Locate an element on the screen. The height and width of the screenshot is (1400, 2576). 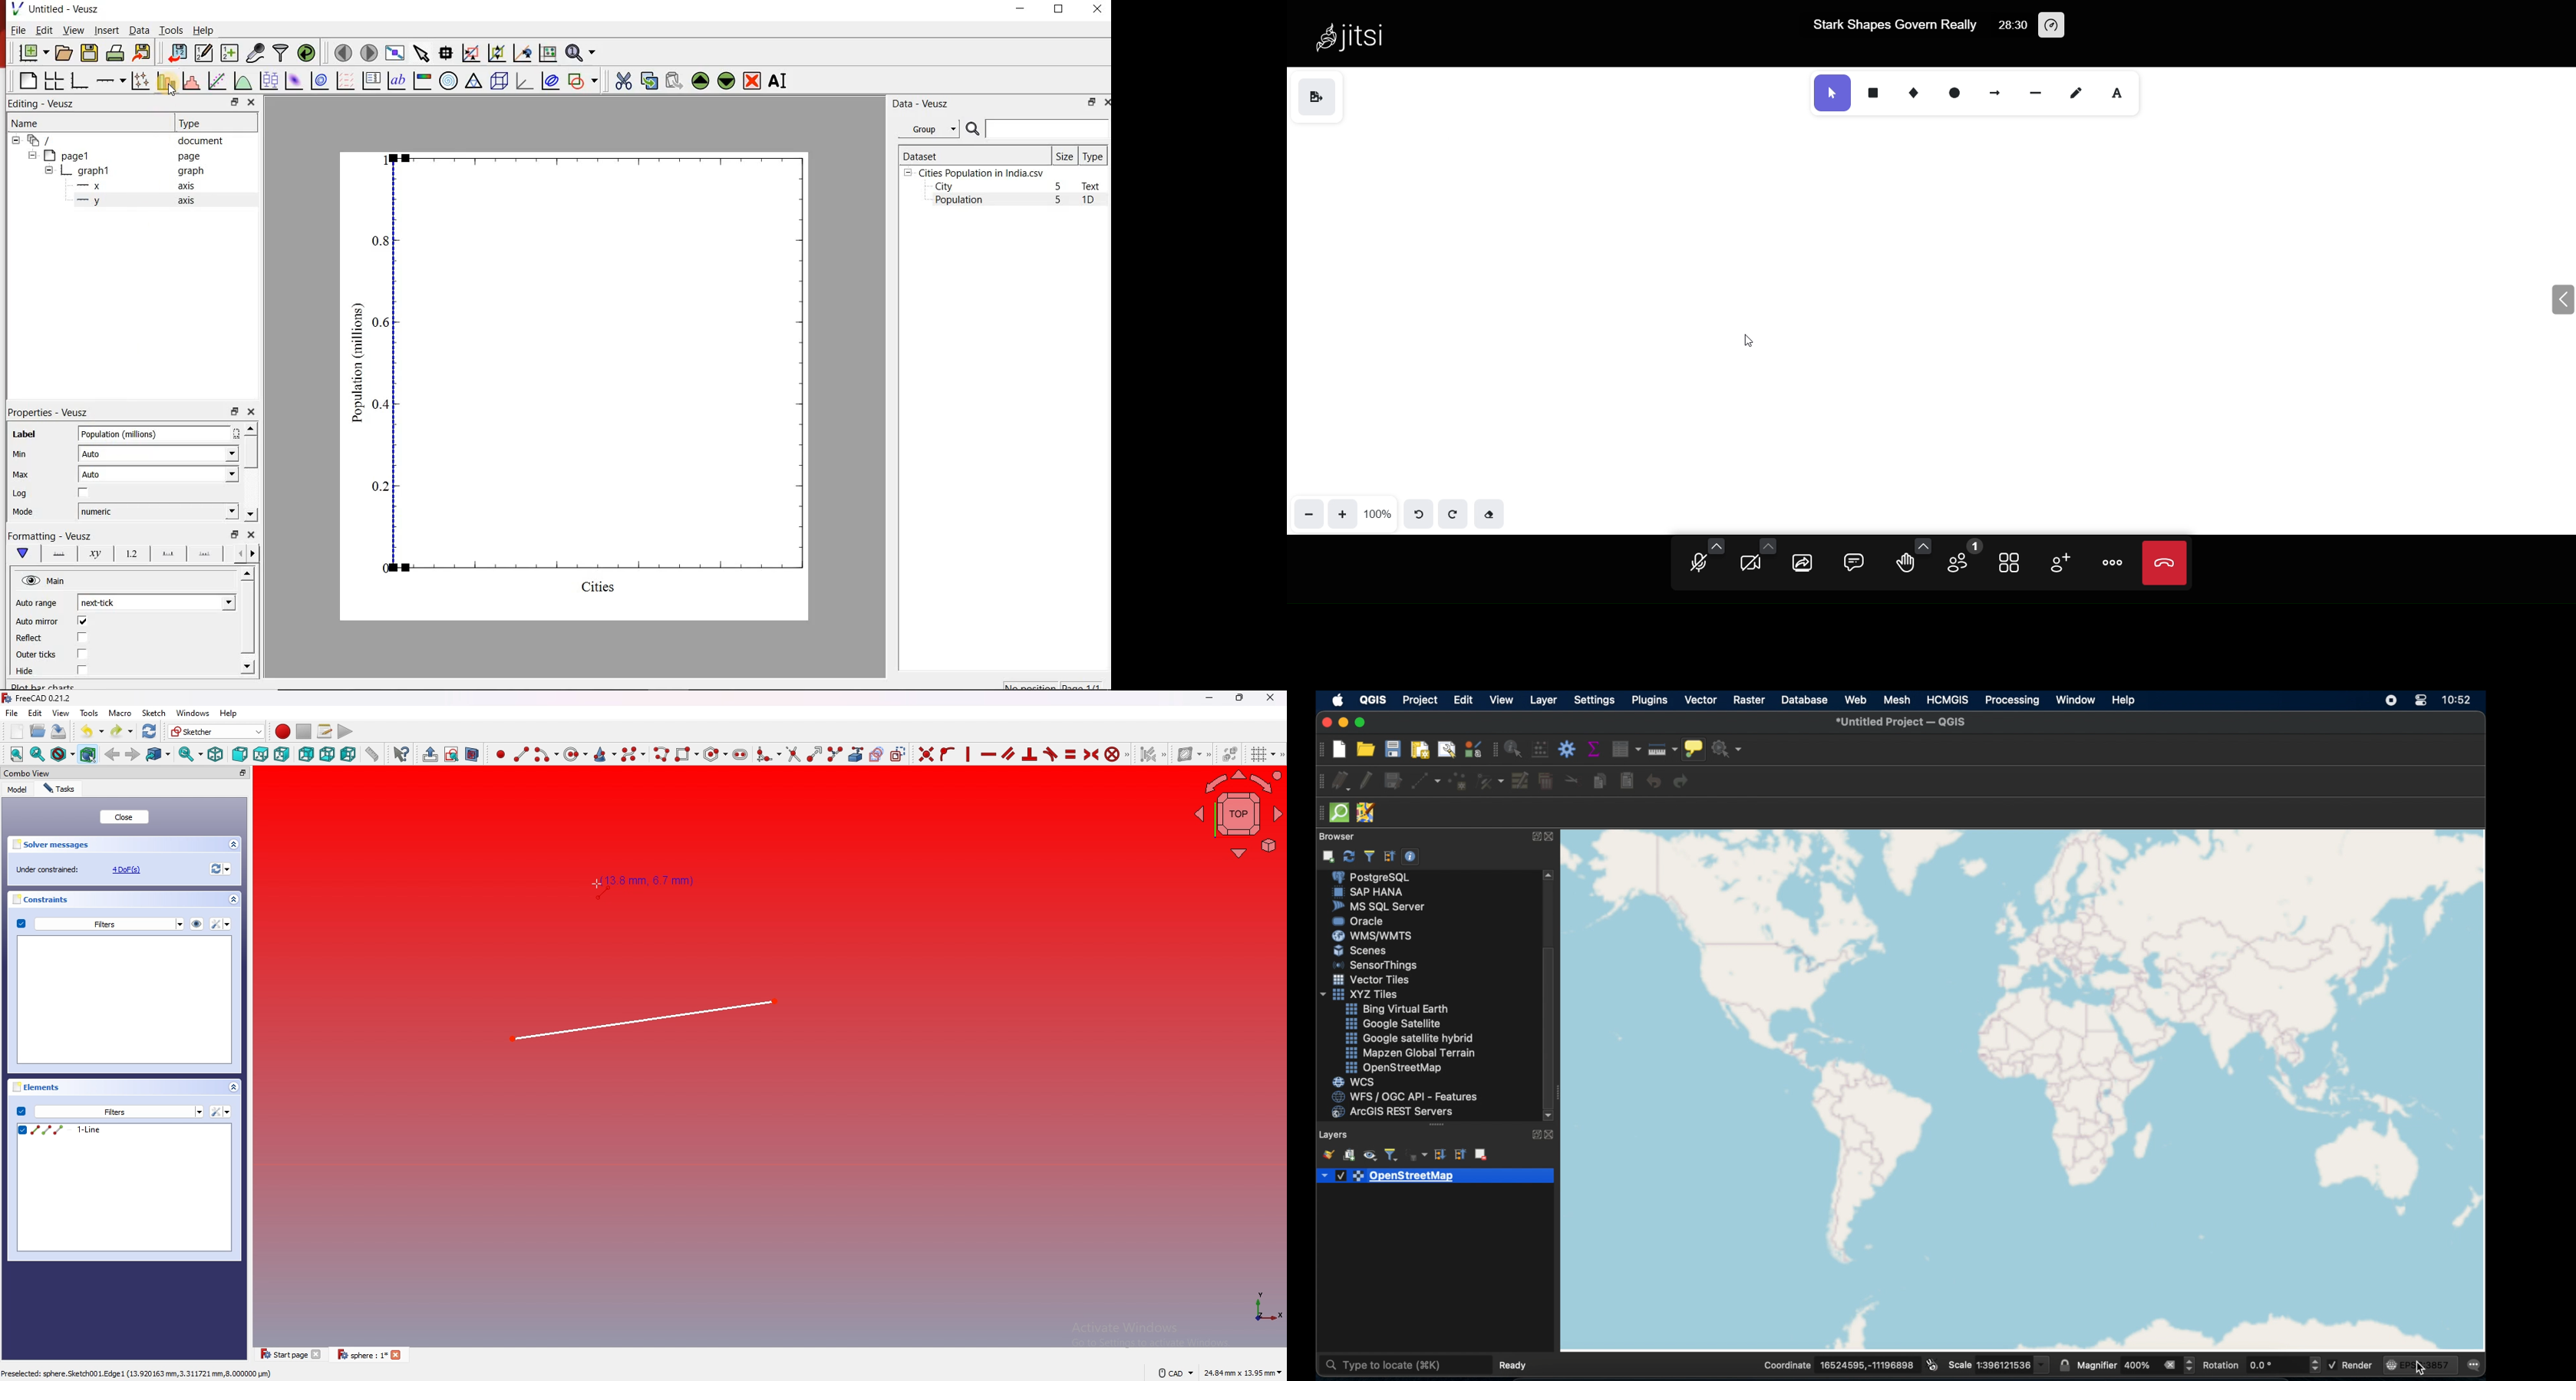
Properties - Veusz is located at coordinates (48, 413).